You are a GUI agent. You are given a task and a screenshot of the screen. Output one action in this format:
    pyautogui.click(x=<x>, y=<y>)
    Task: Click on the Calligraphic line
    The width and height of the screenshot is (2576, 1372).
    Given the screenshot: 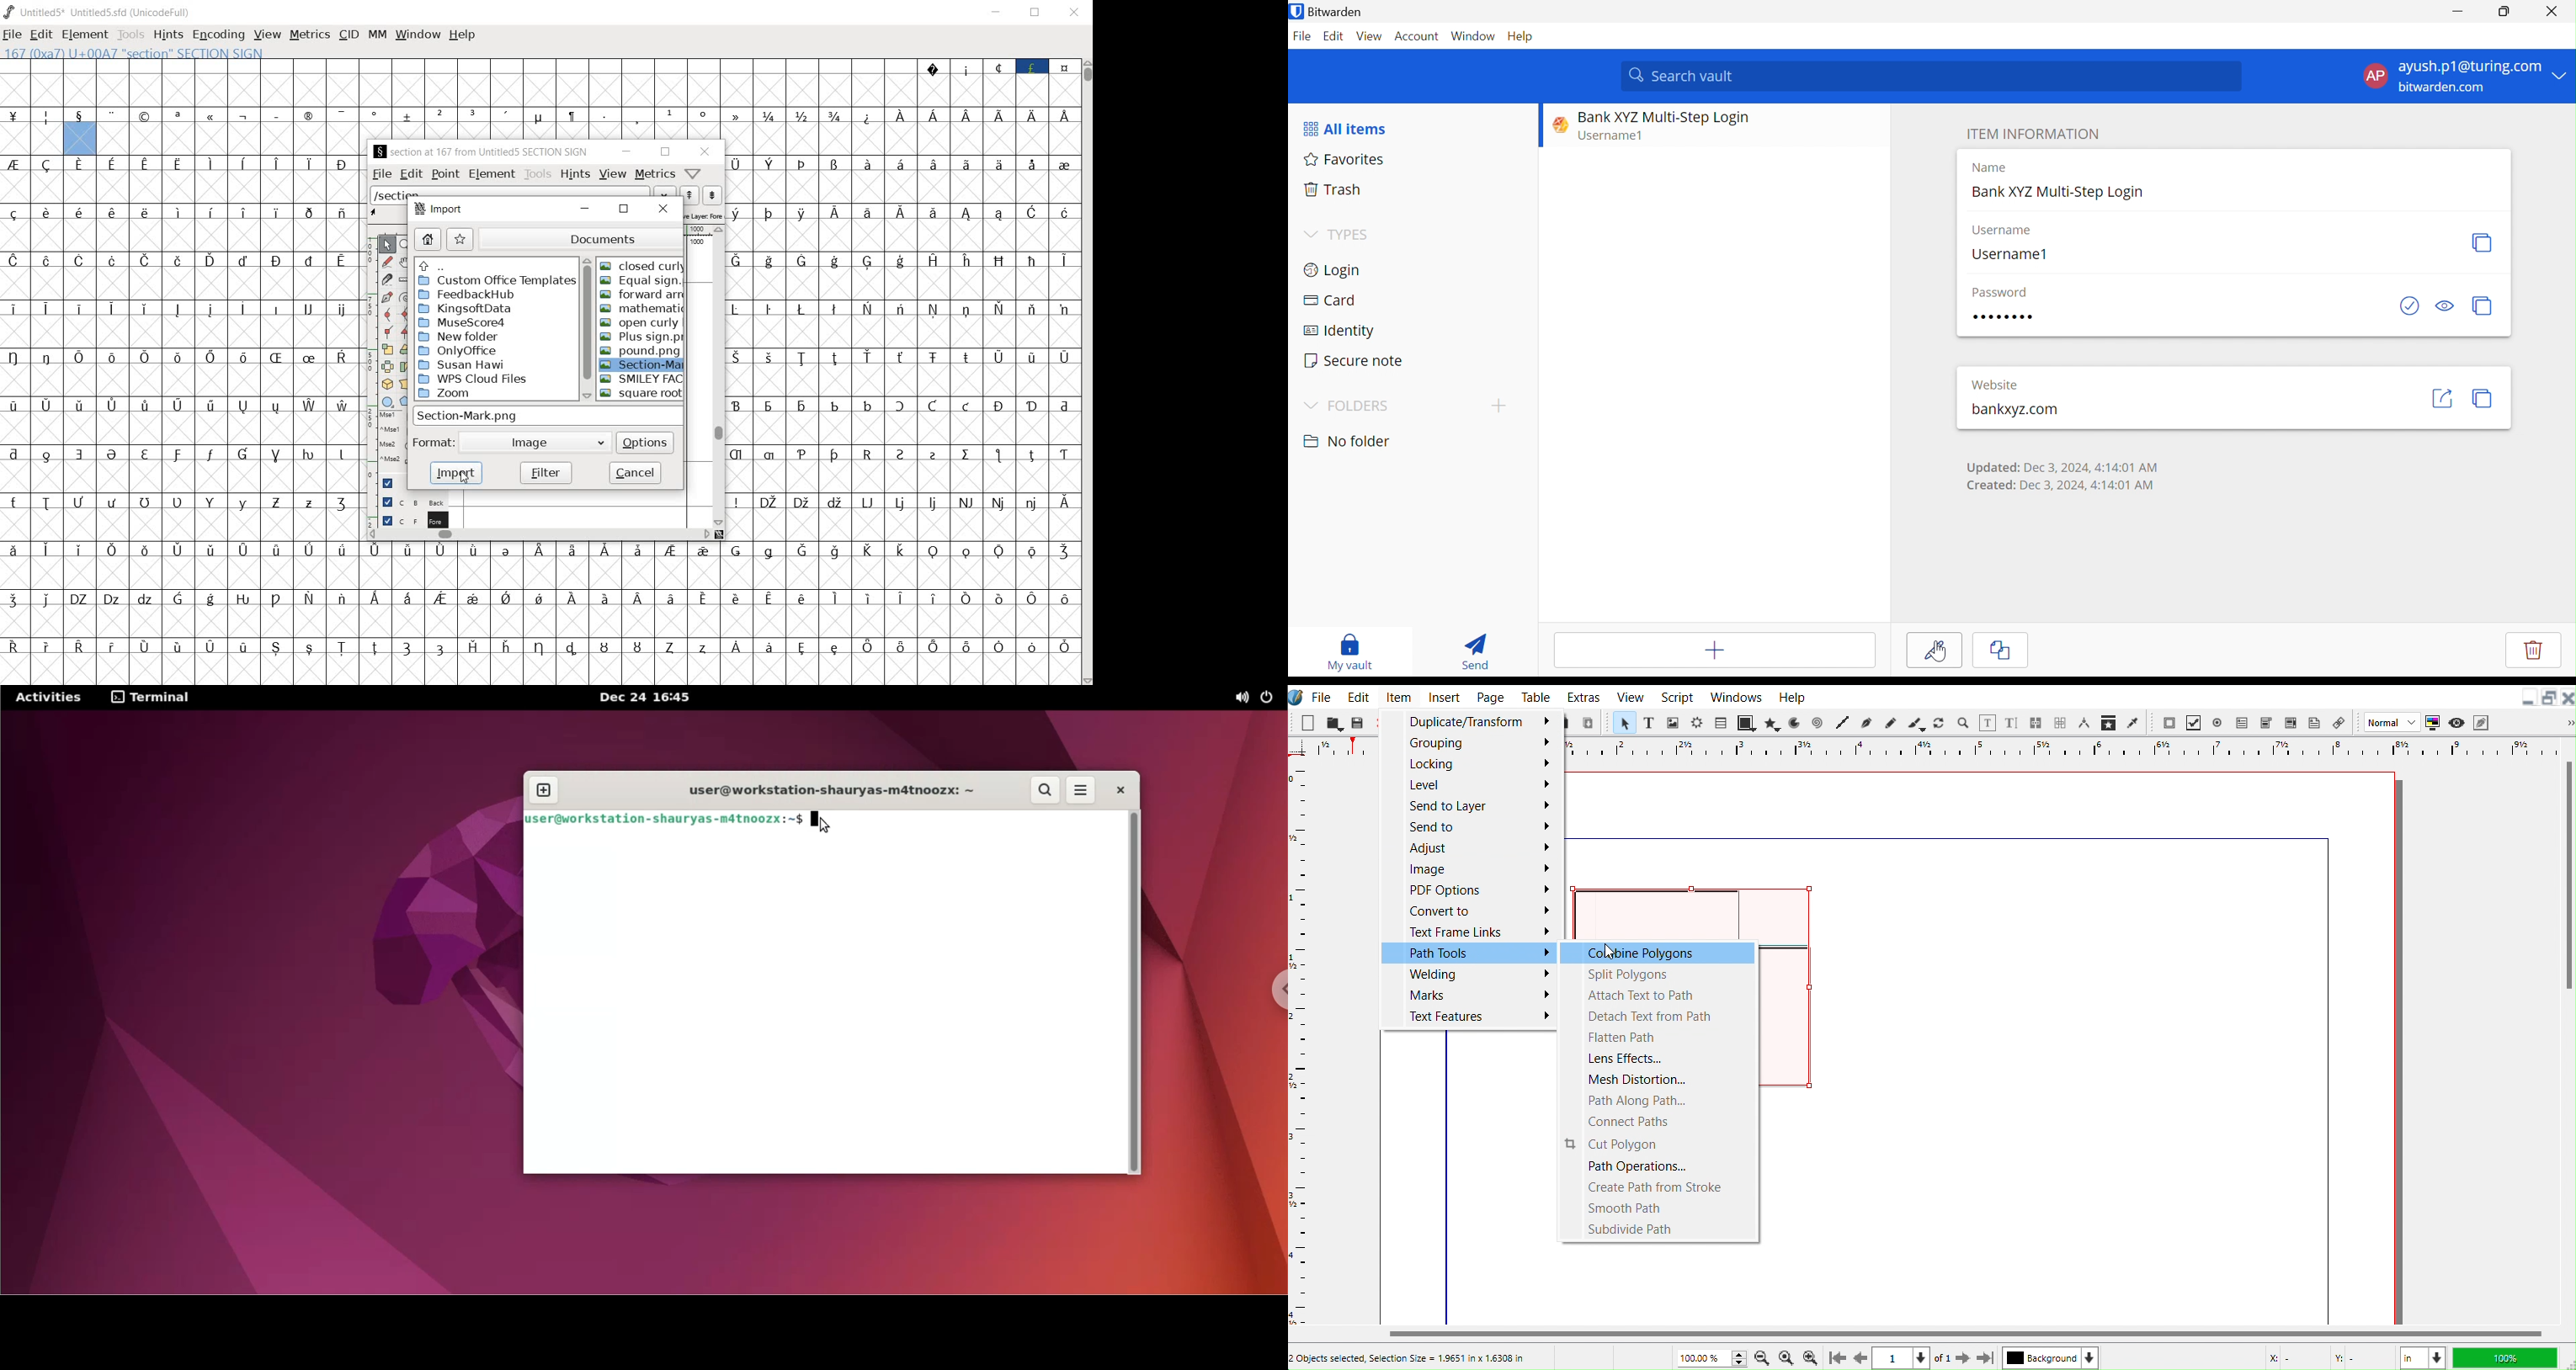 What is the action you would take?
    pyautogui.click(x=1916, y=723)
    